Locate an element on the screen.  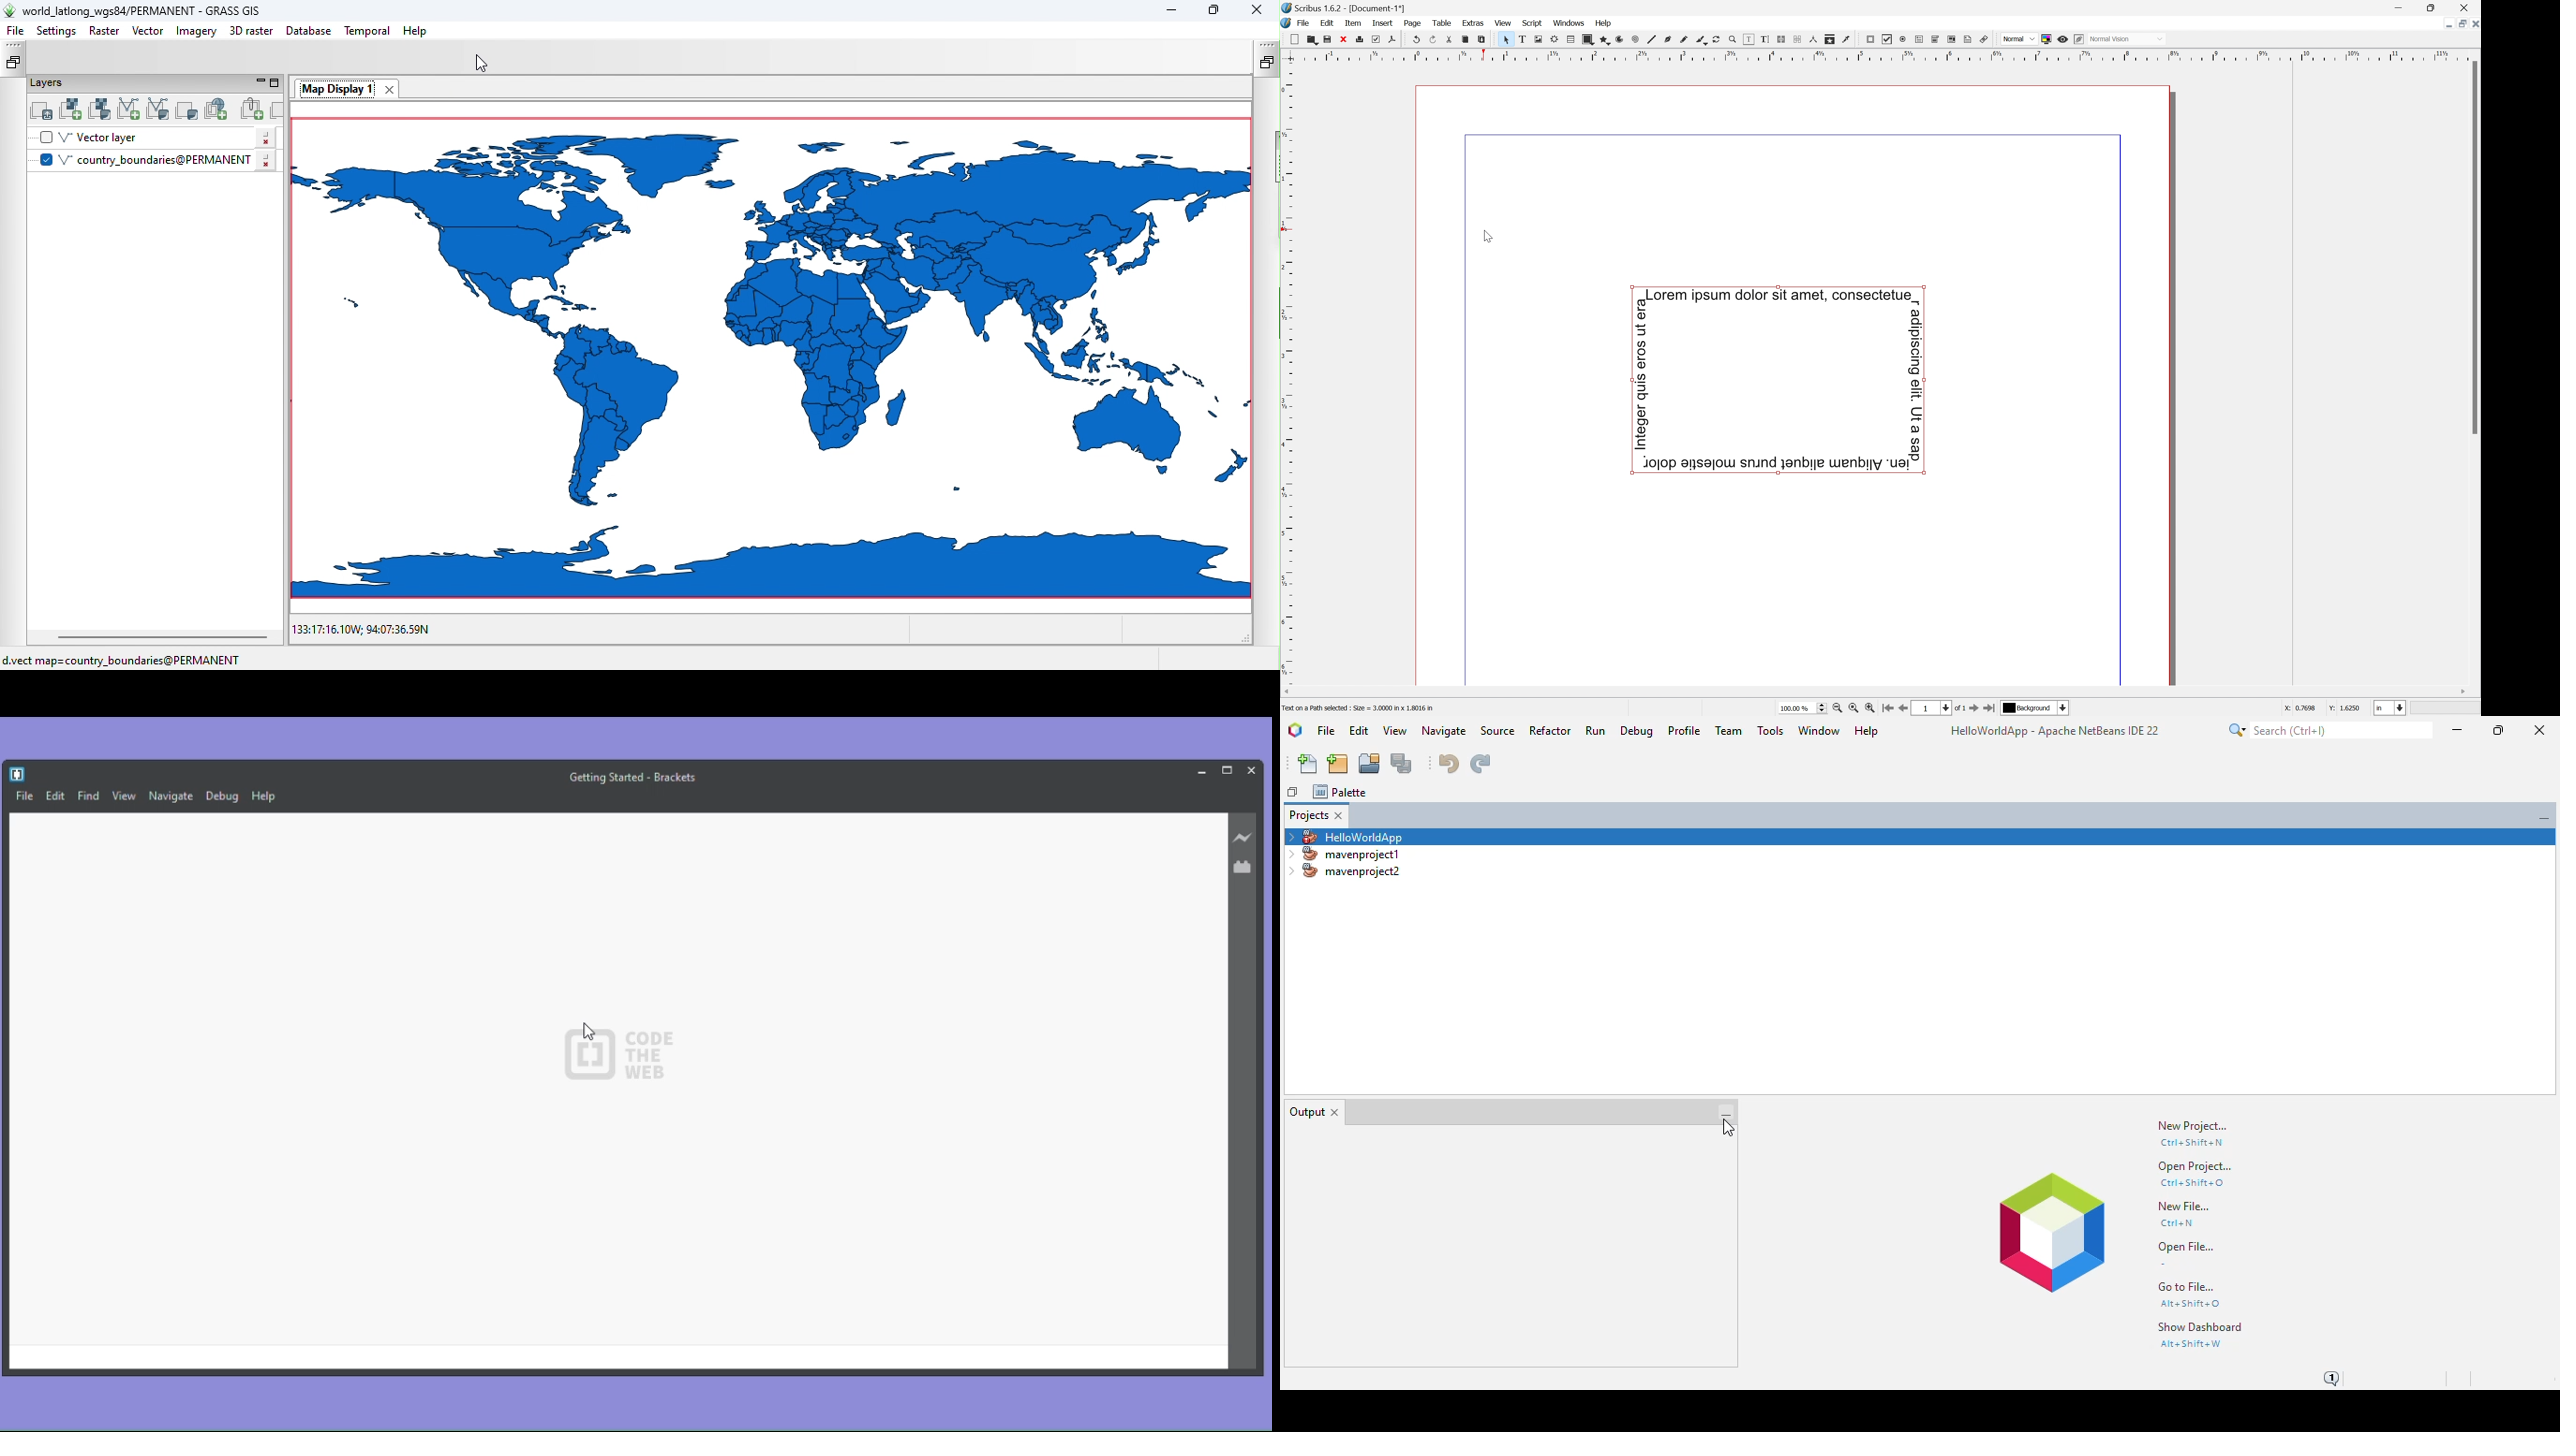
shortcut for open project is located at coordinates (2192, 1183).